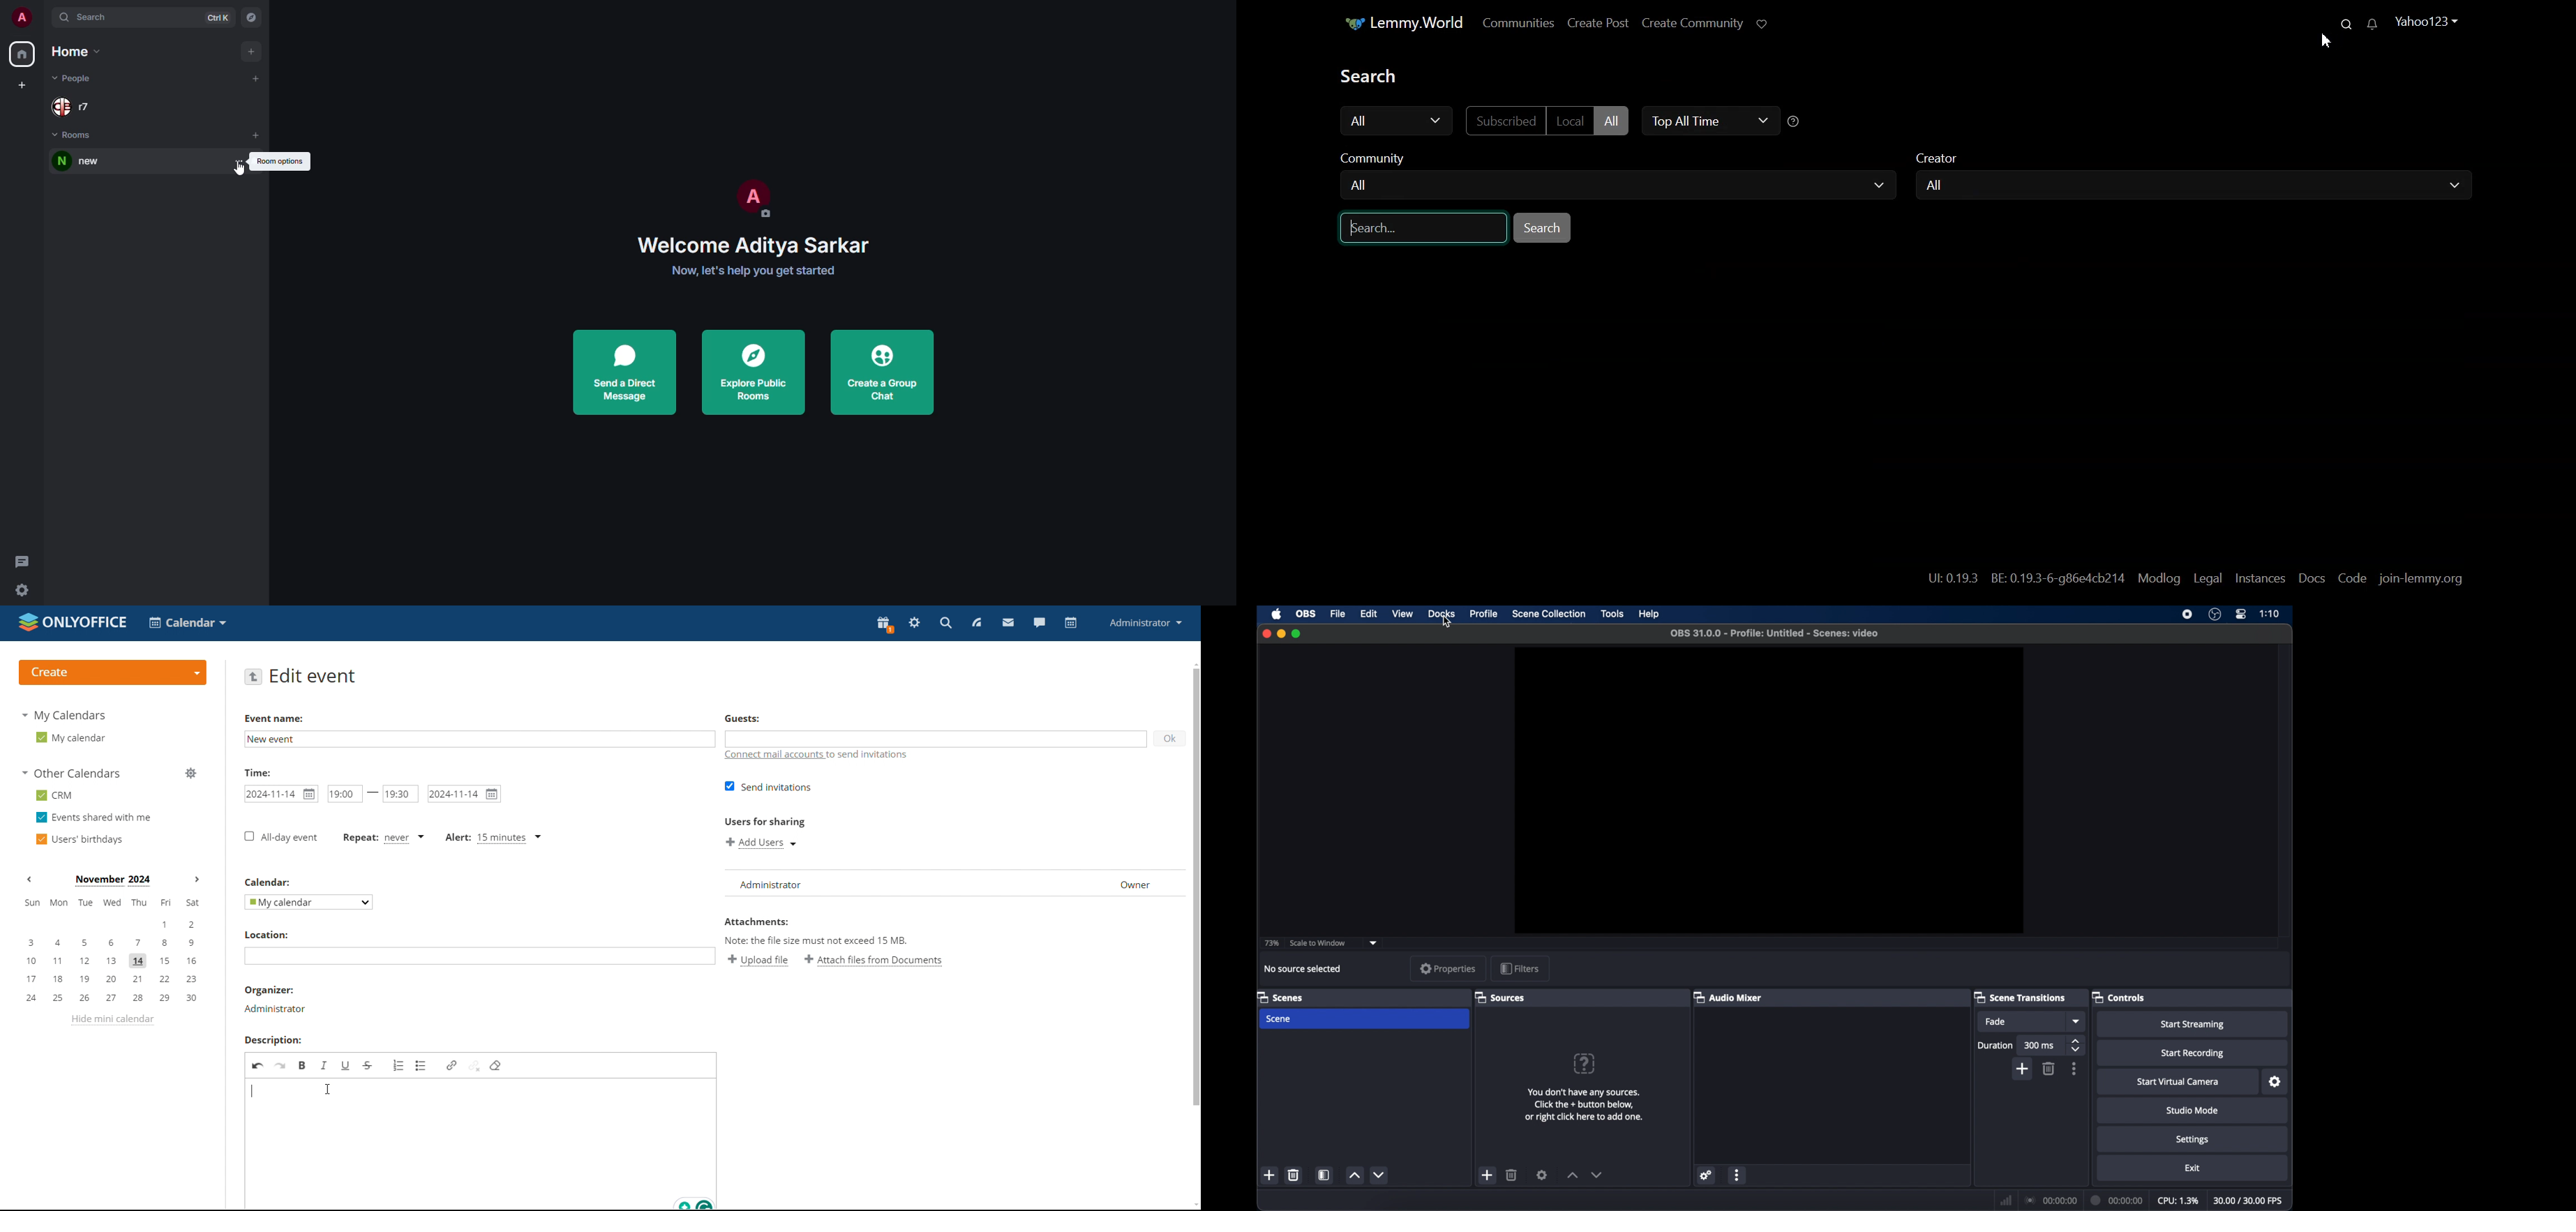 The height and width of the screenshot is (1232, 2576). Describe the element at coordinates (1266, 633) in the screenshot. I see `close` at that location.